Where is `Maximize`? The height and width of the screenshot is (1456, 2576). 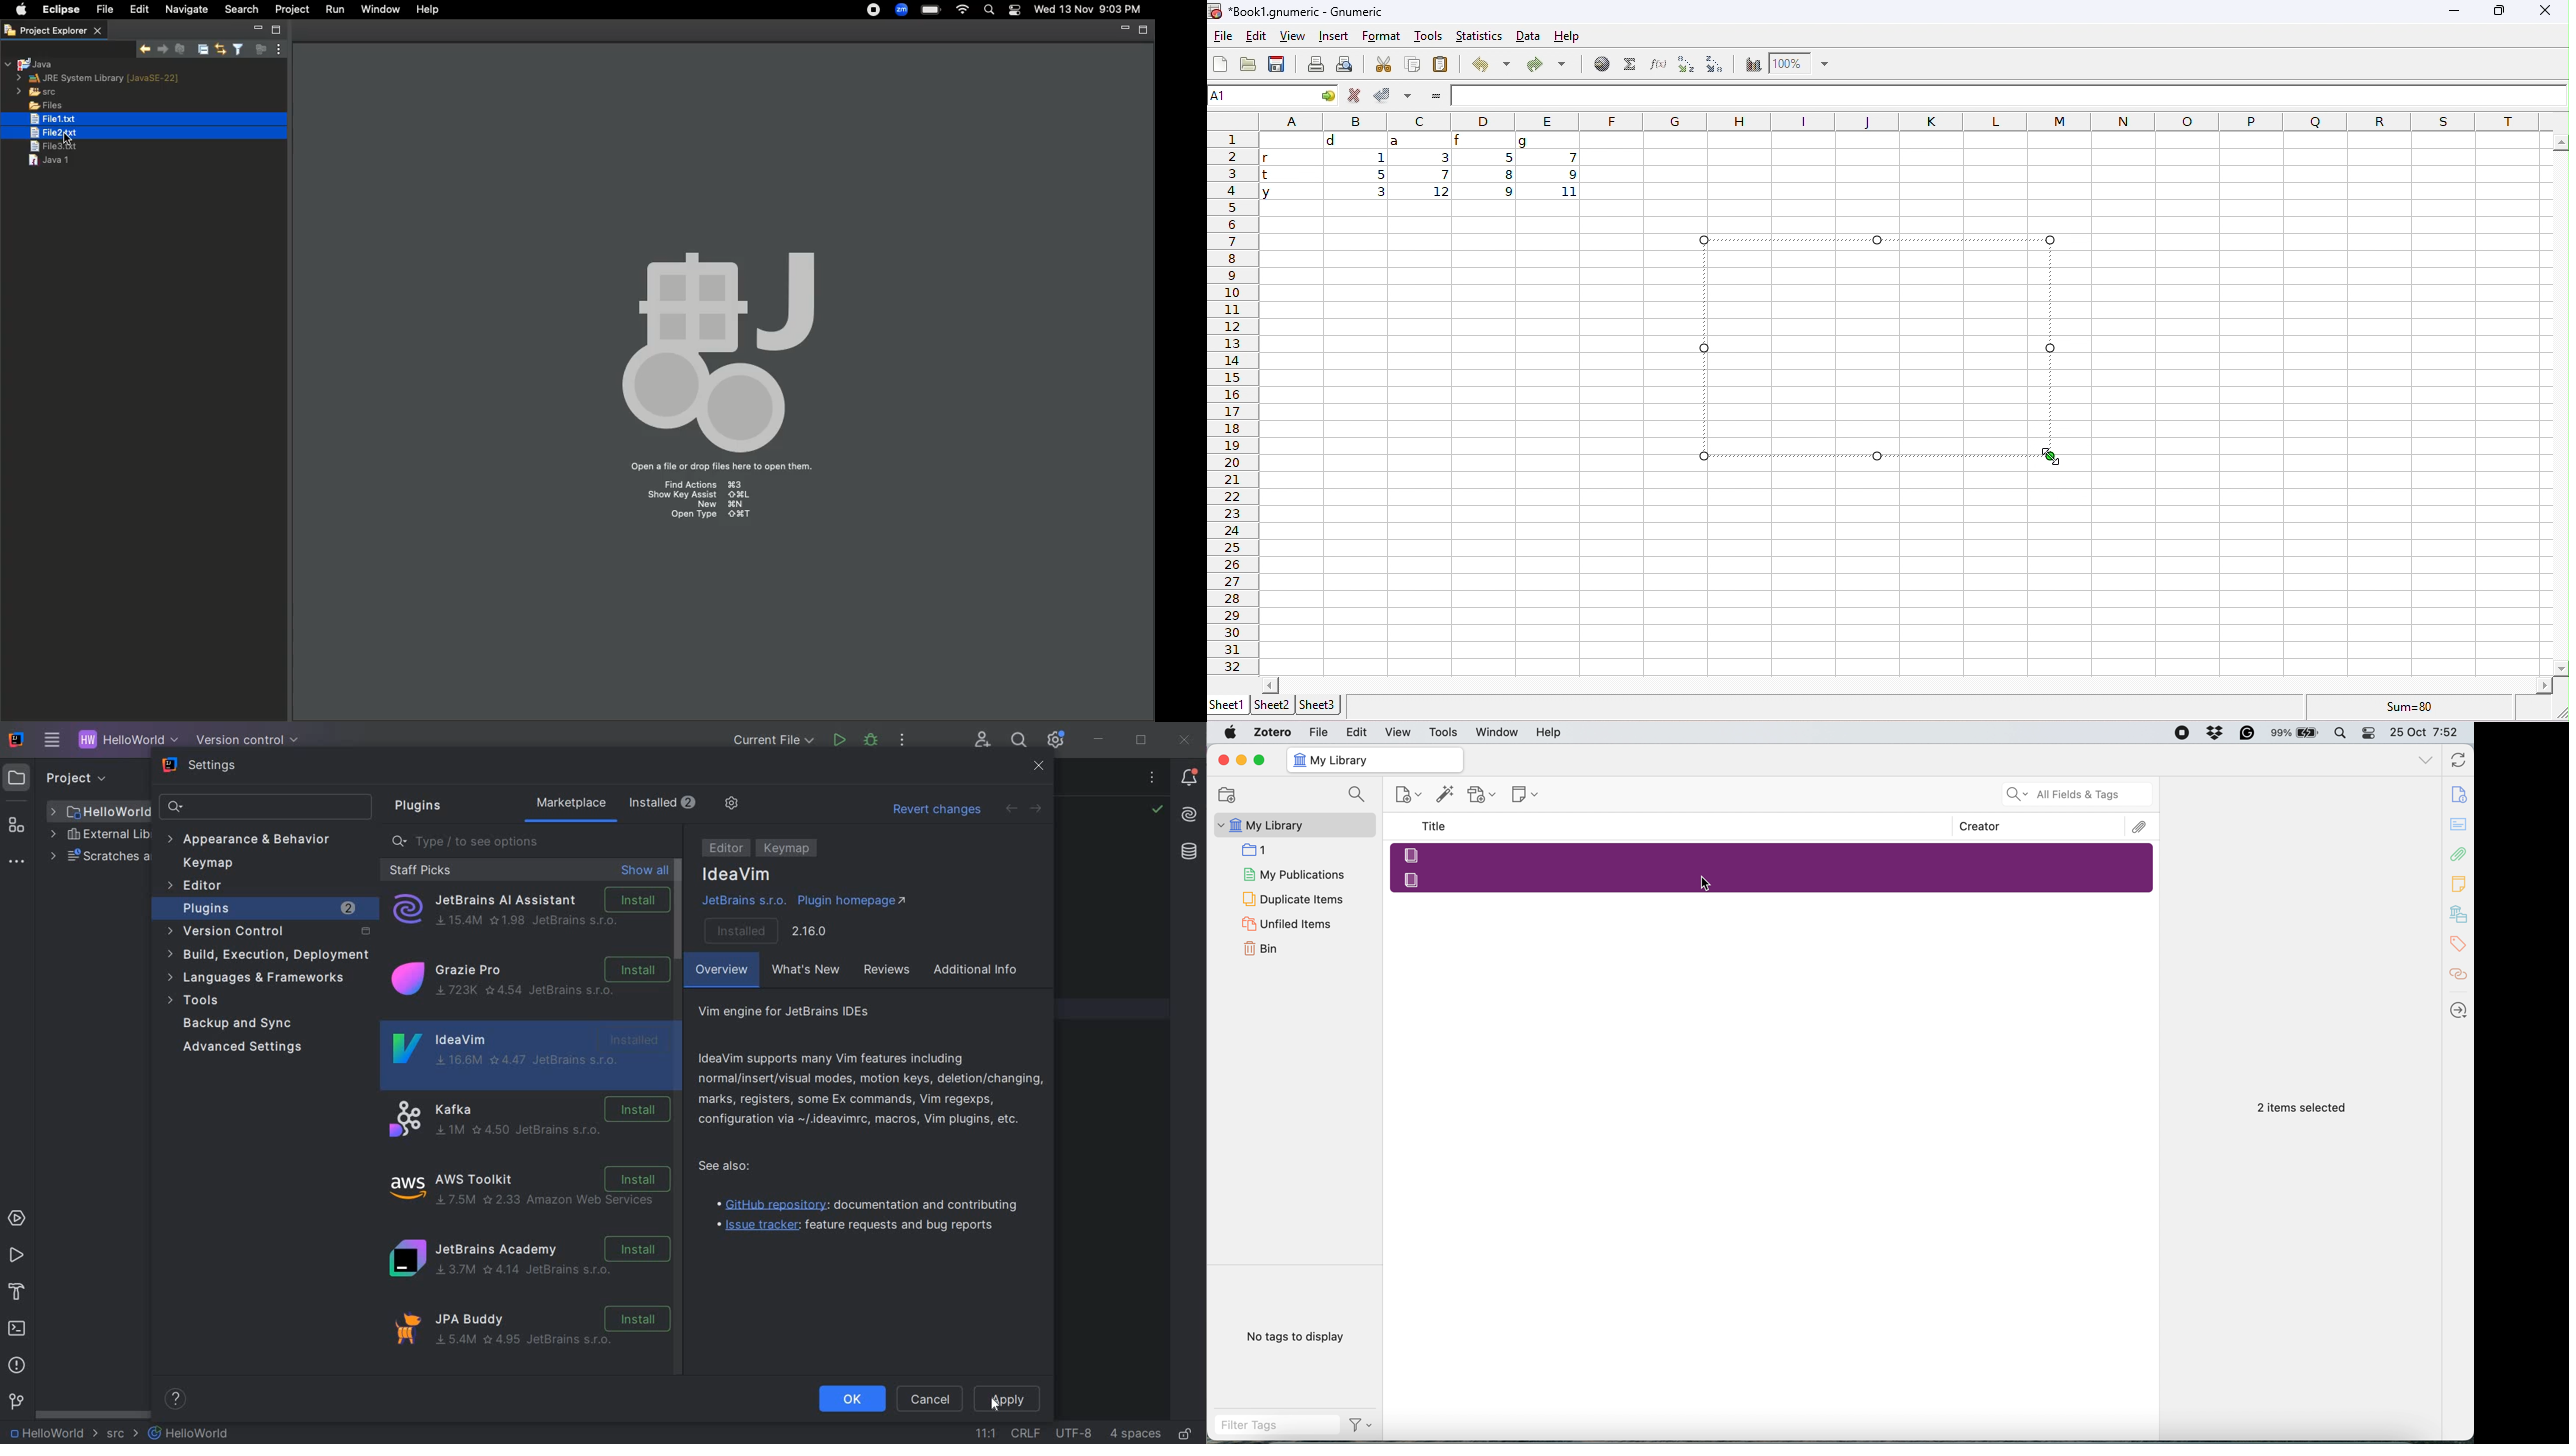 Maximize is located at coordinates (1259, 761).